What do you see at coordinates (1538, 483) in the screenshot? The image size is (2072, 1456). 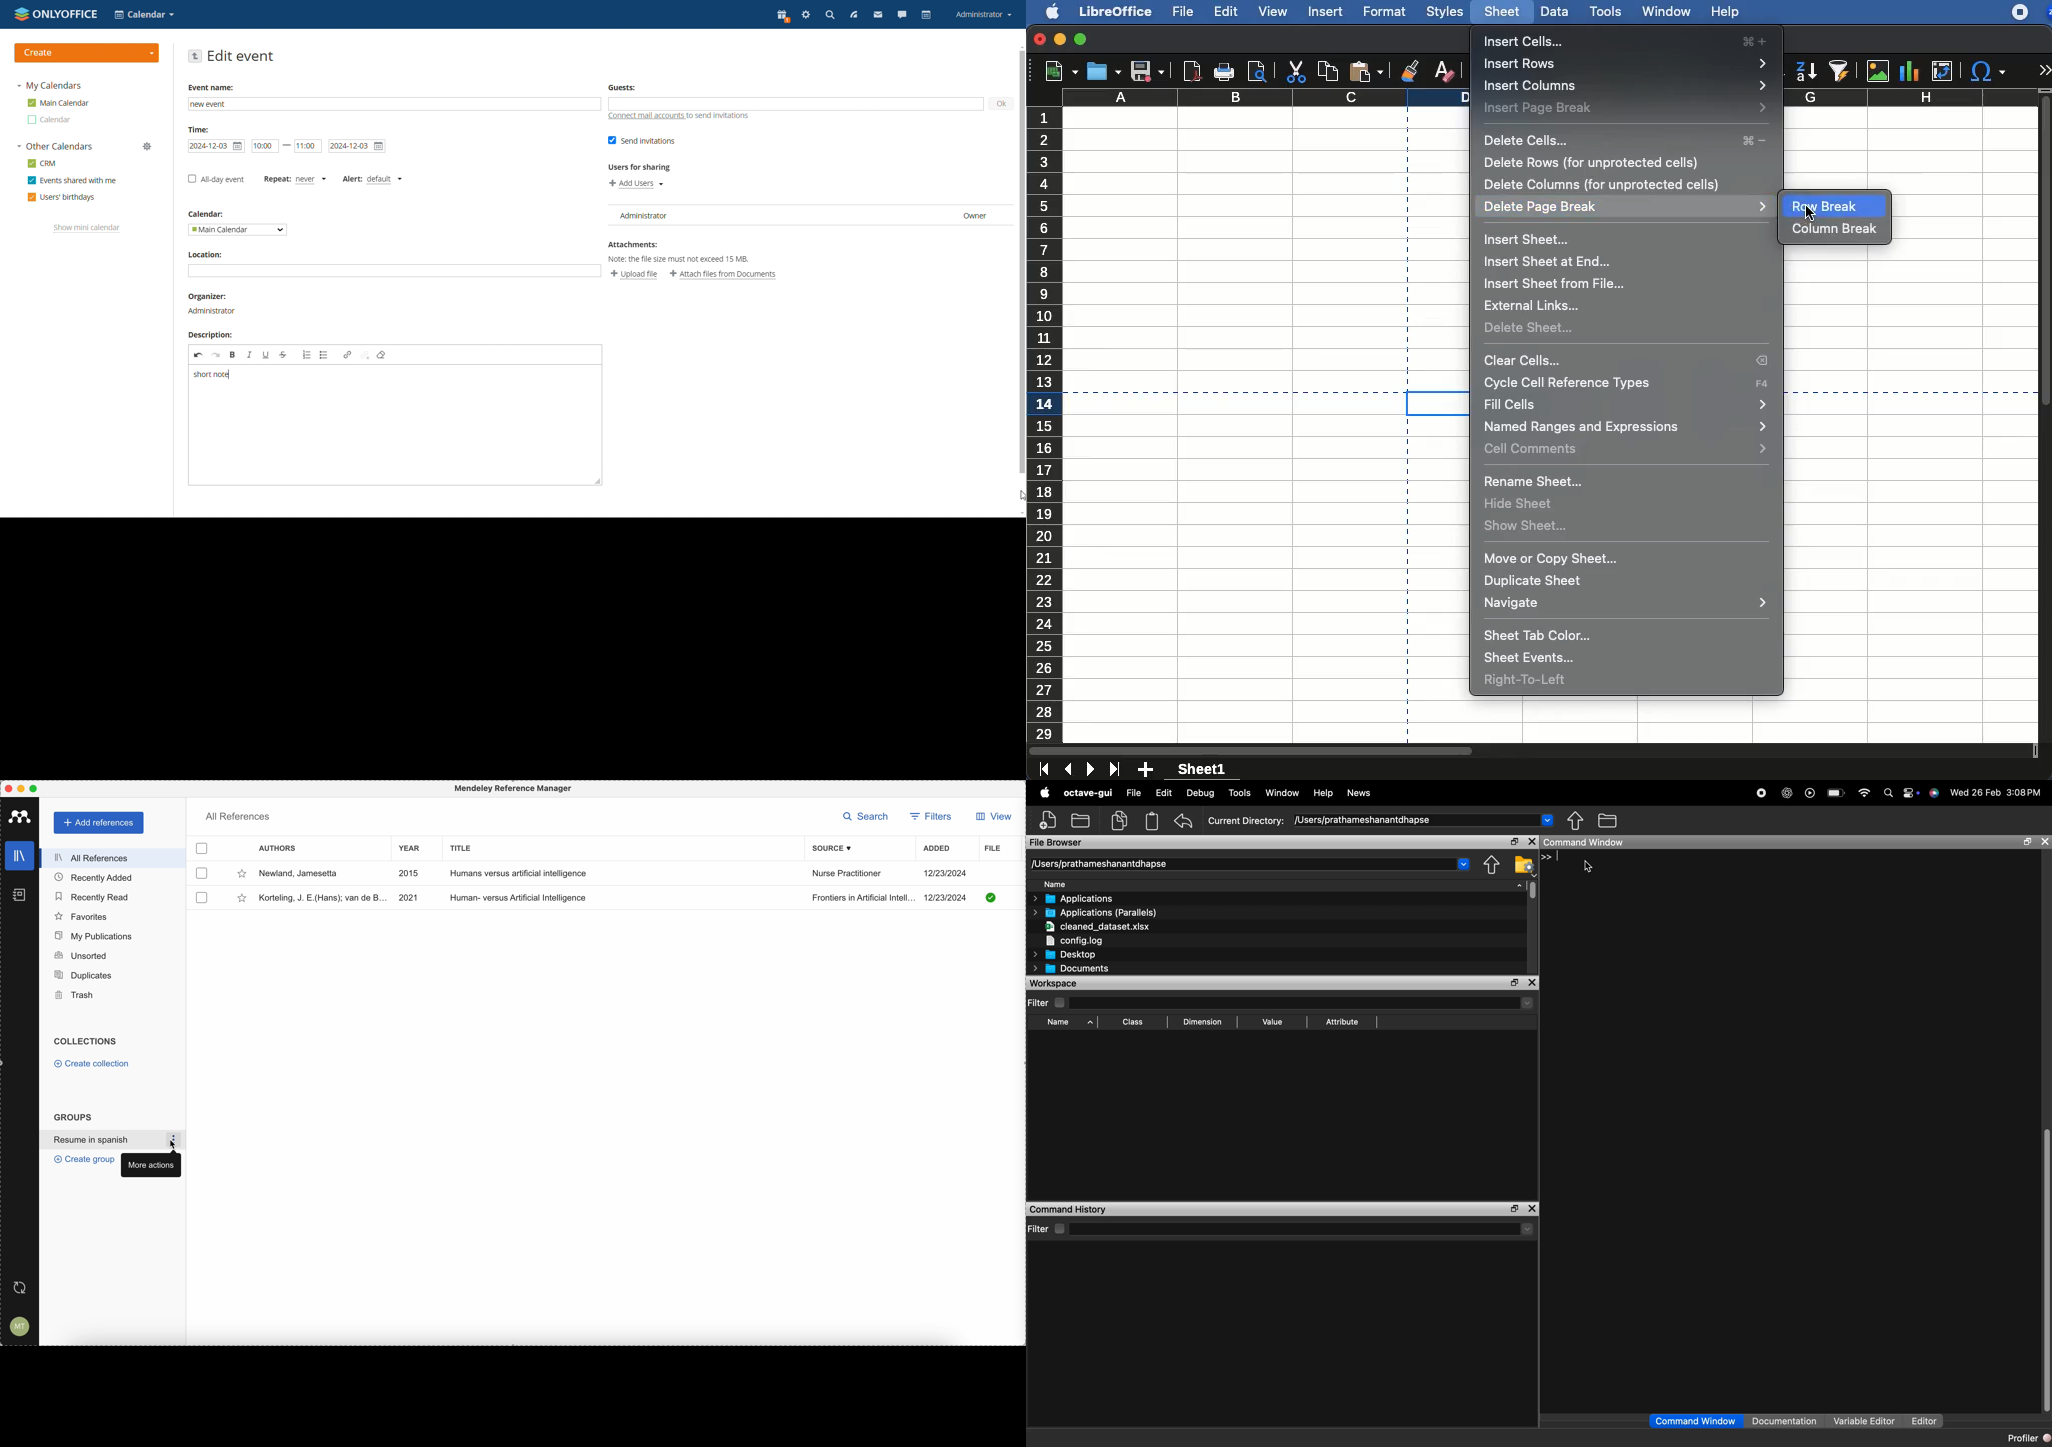 I see `rename sheet` at bounding box center [1538, 483].